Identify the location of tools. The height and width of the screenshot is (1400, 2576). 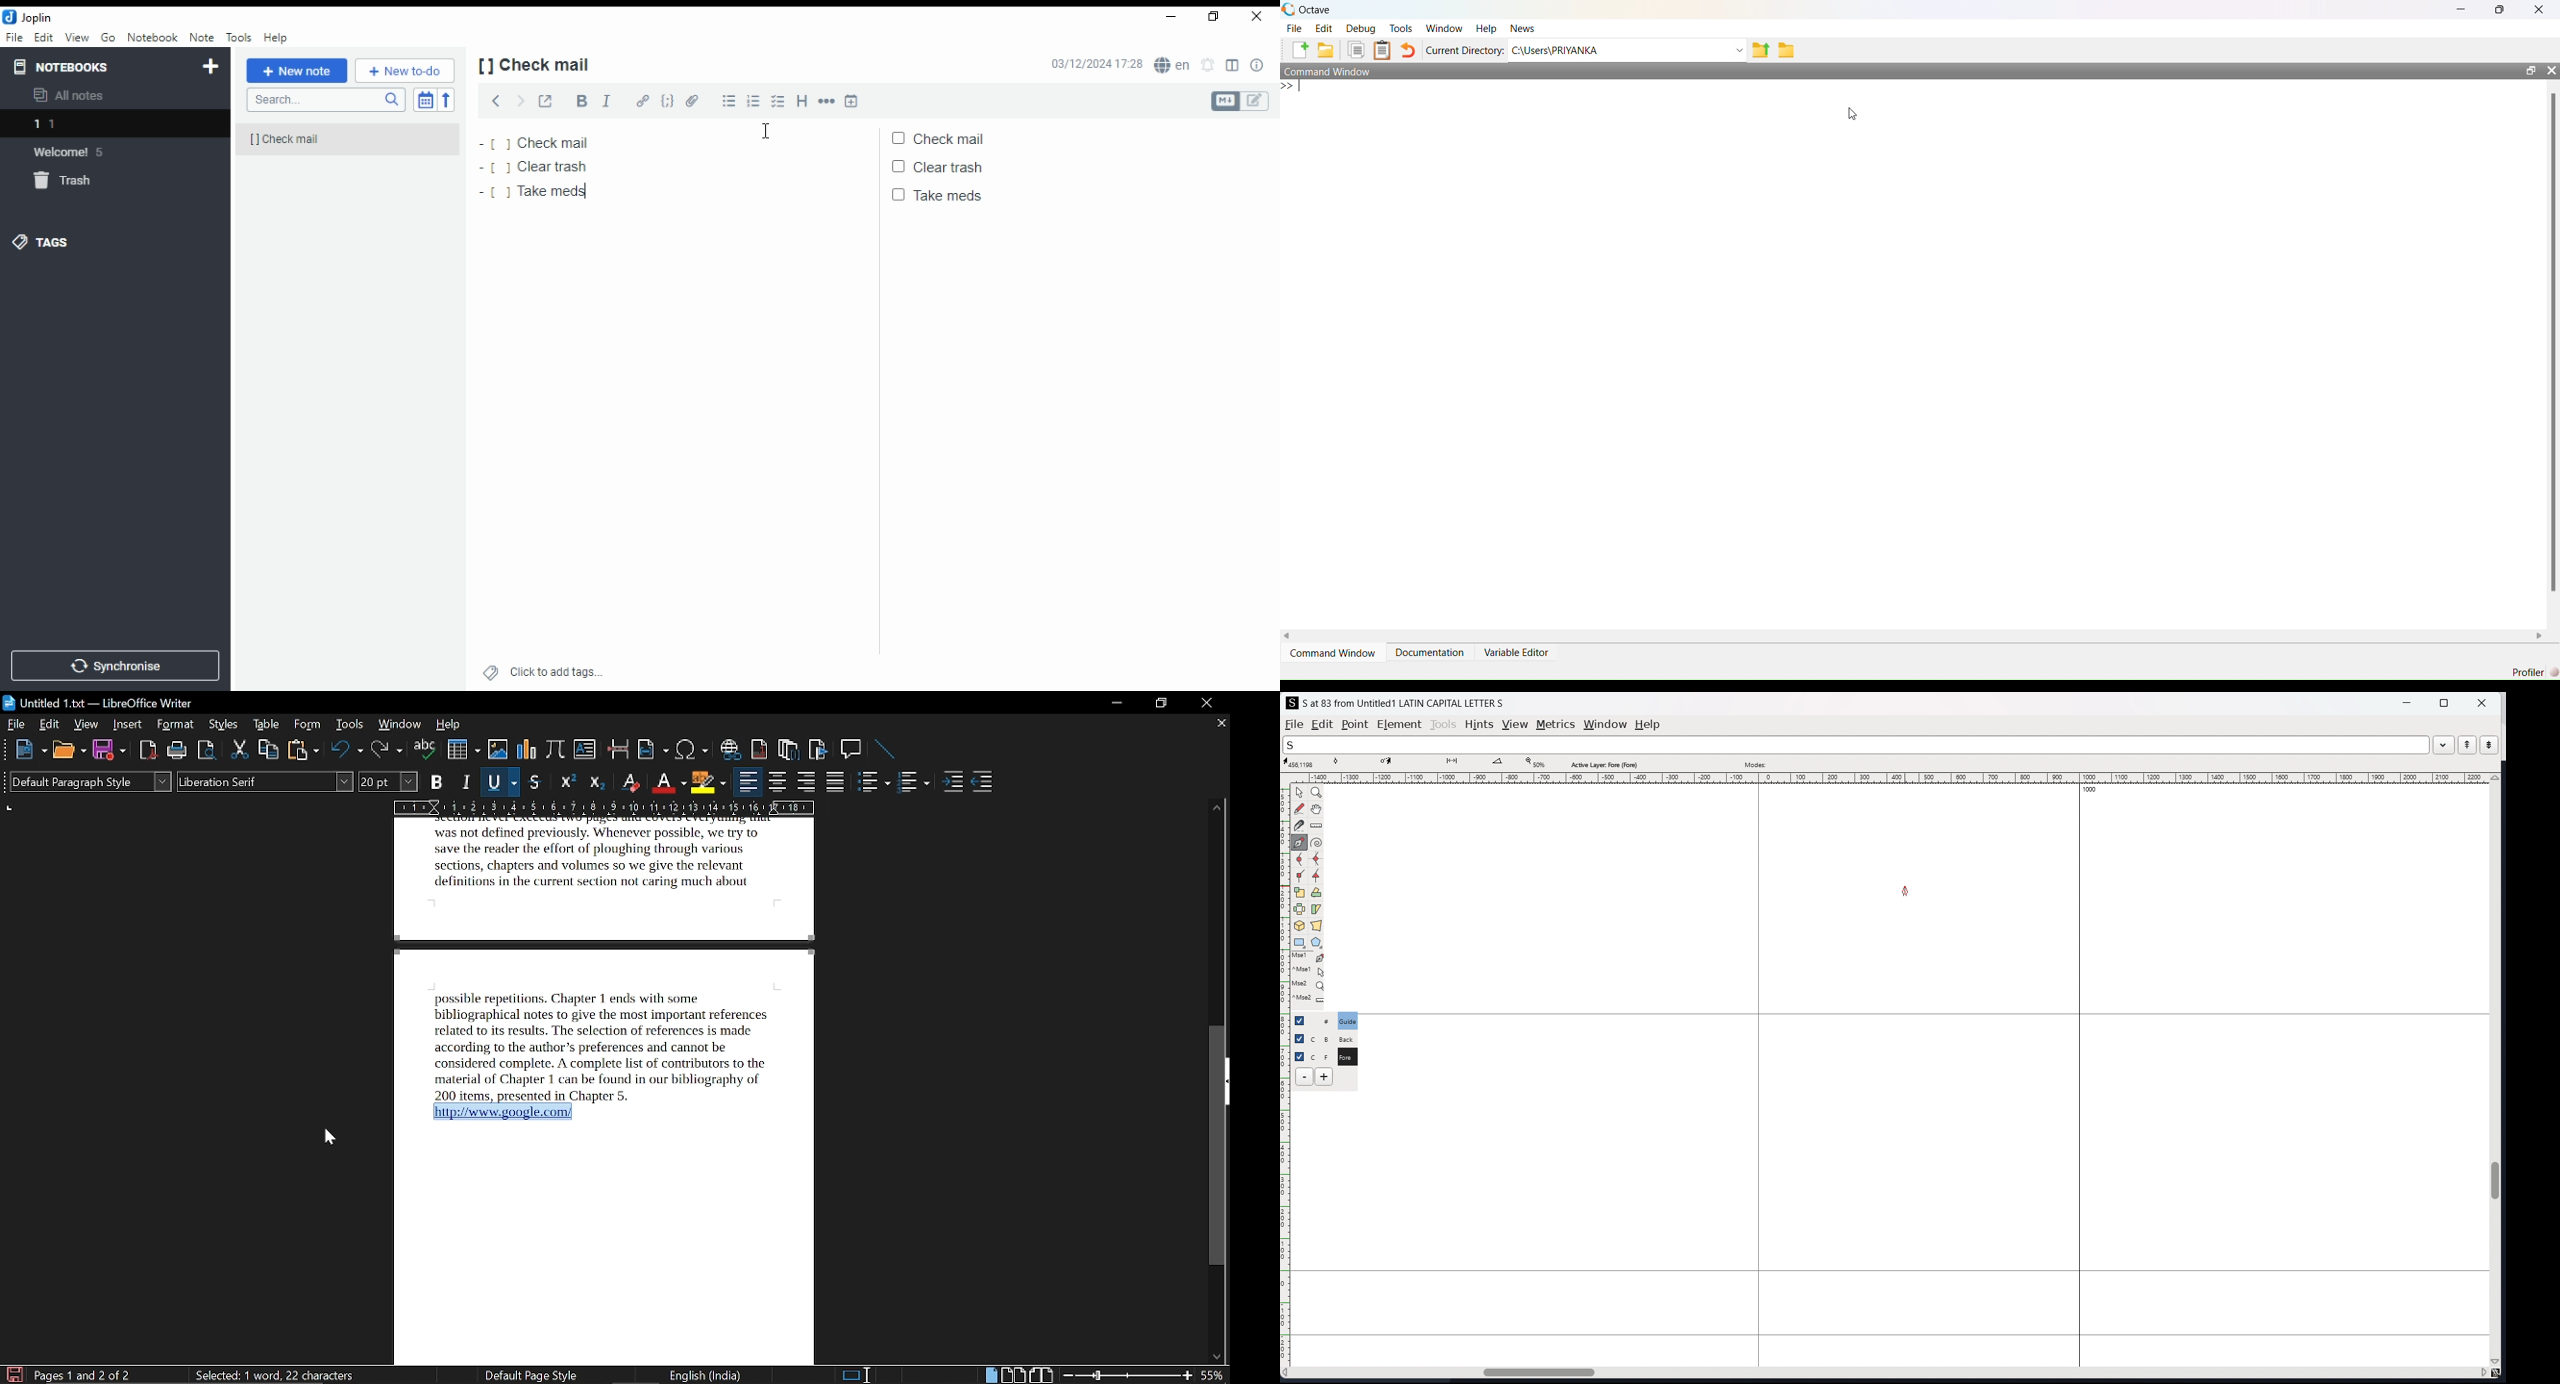
(1444, 724).